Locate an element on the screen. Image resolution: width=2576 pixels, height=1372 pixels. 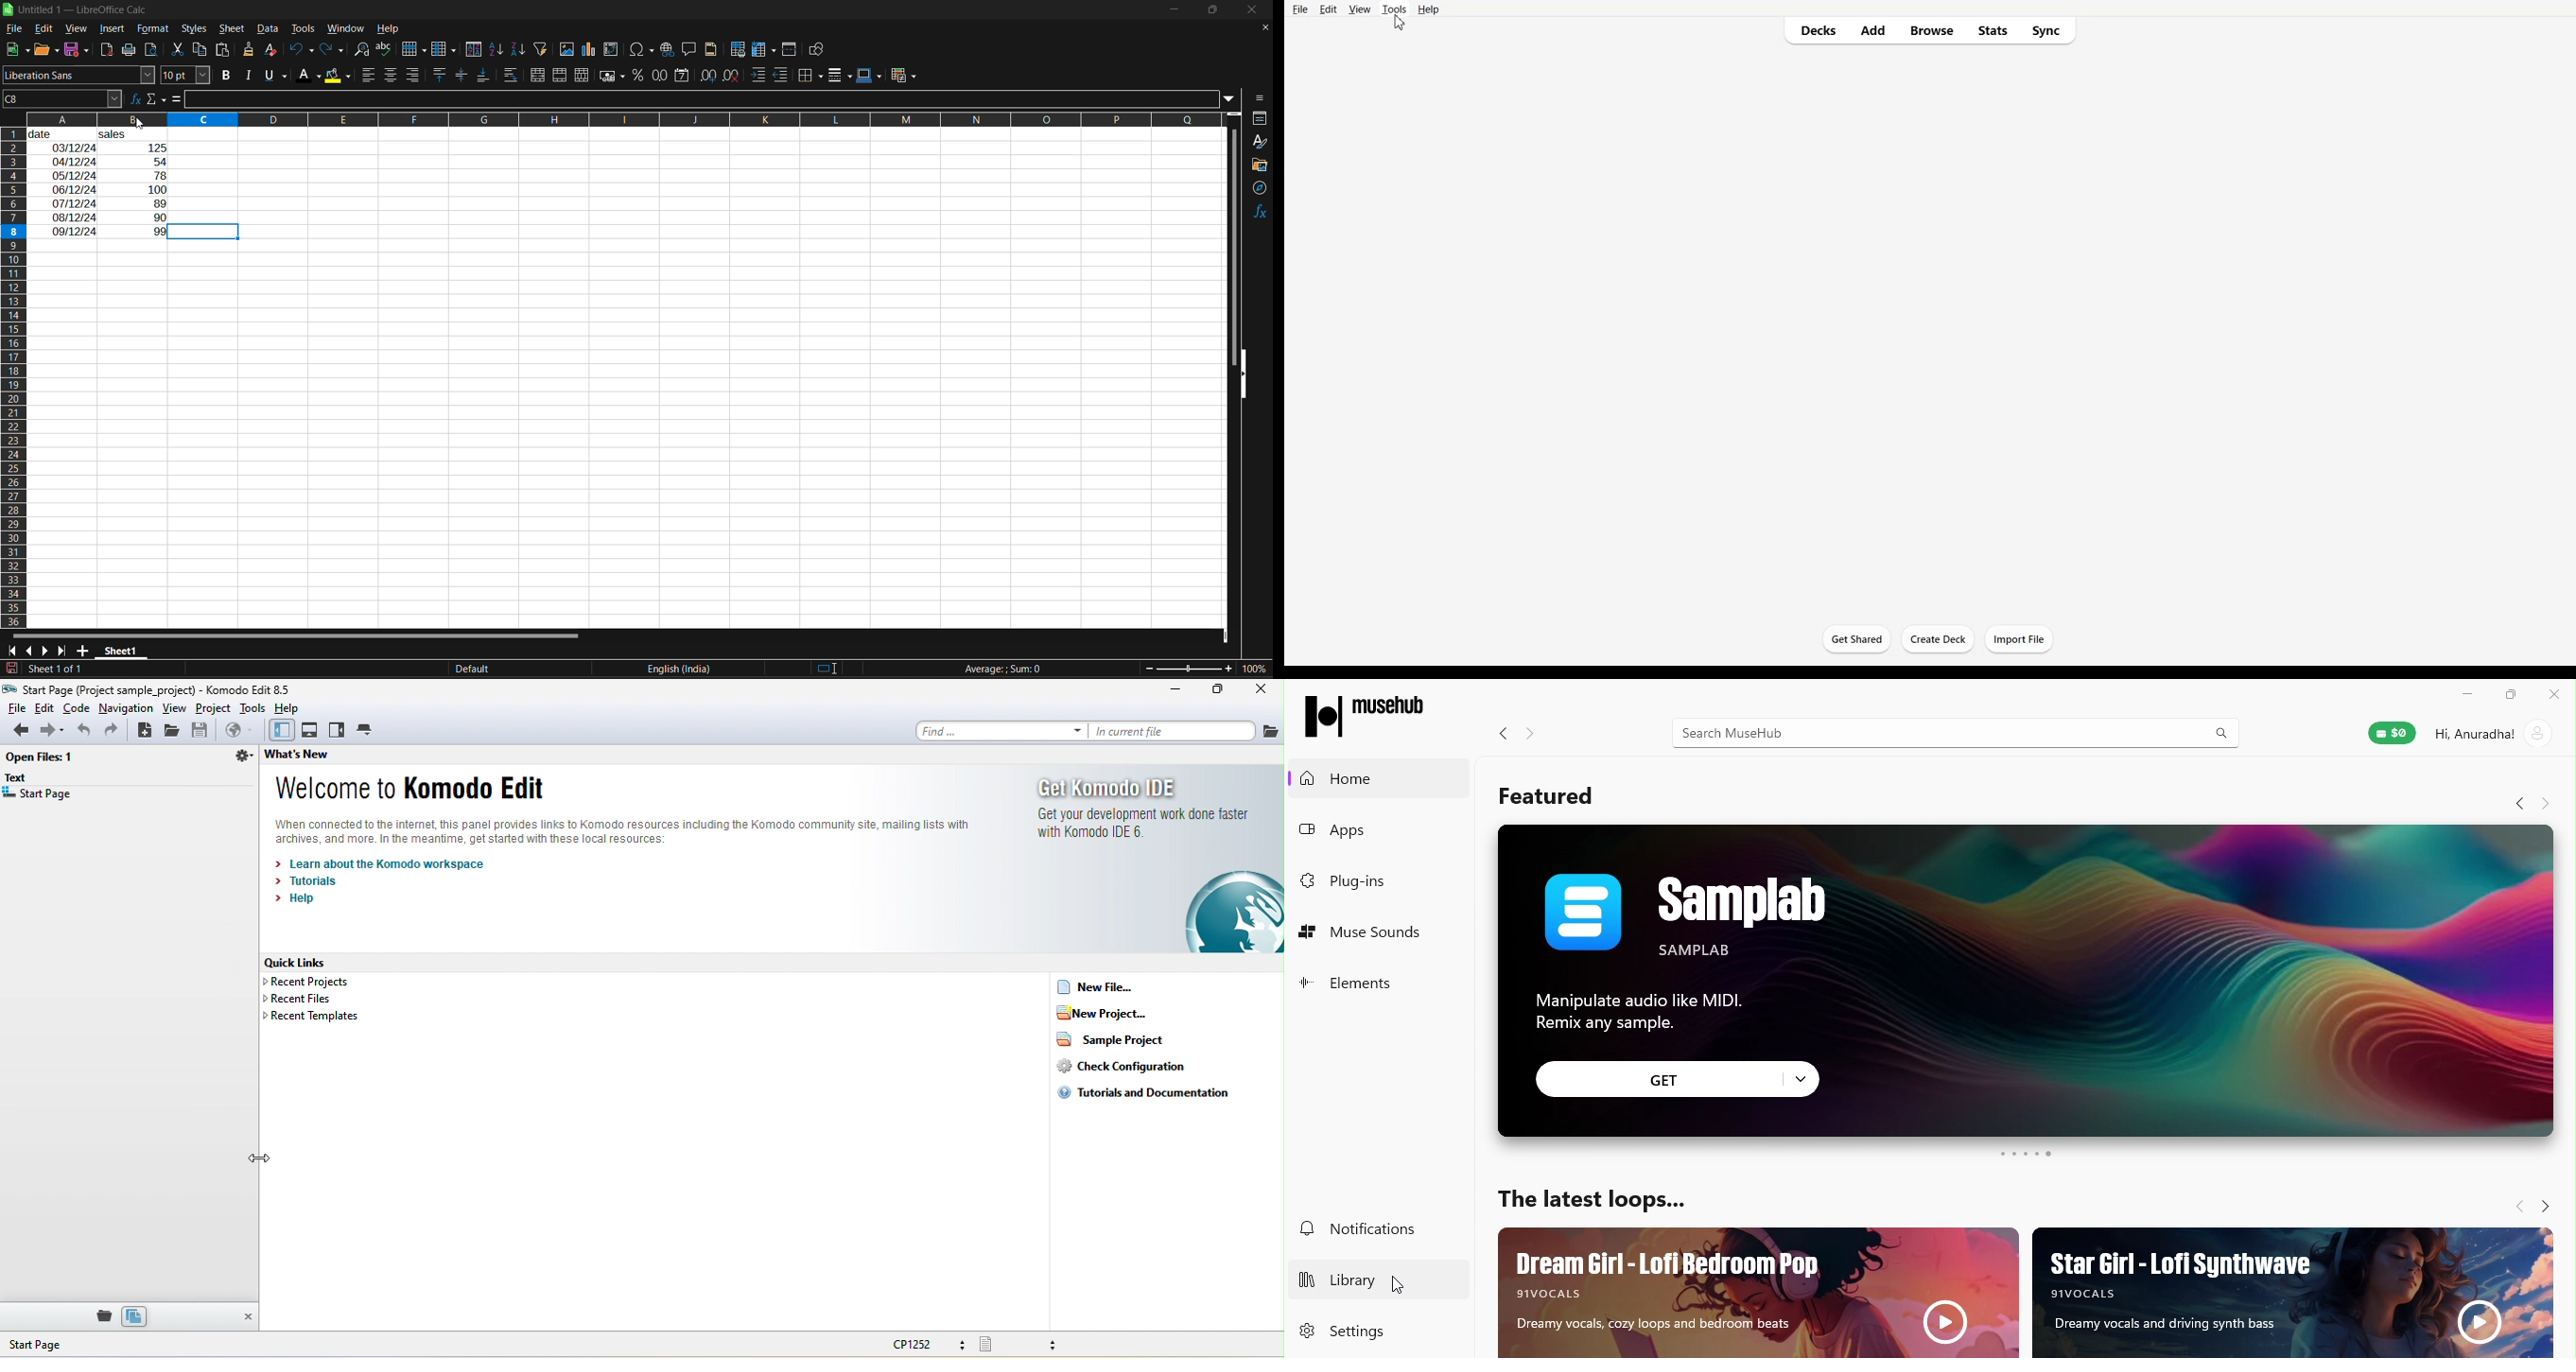
cursor is located at coordinates (145, 123).